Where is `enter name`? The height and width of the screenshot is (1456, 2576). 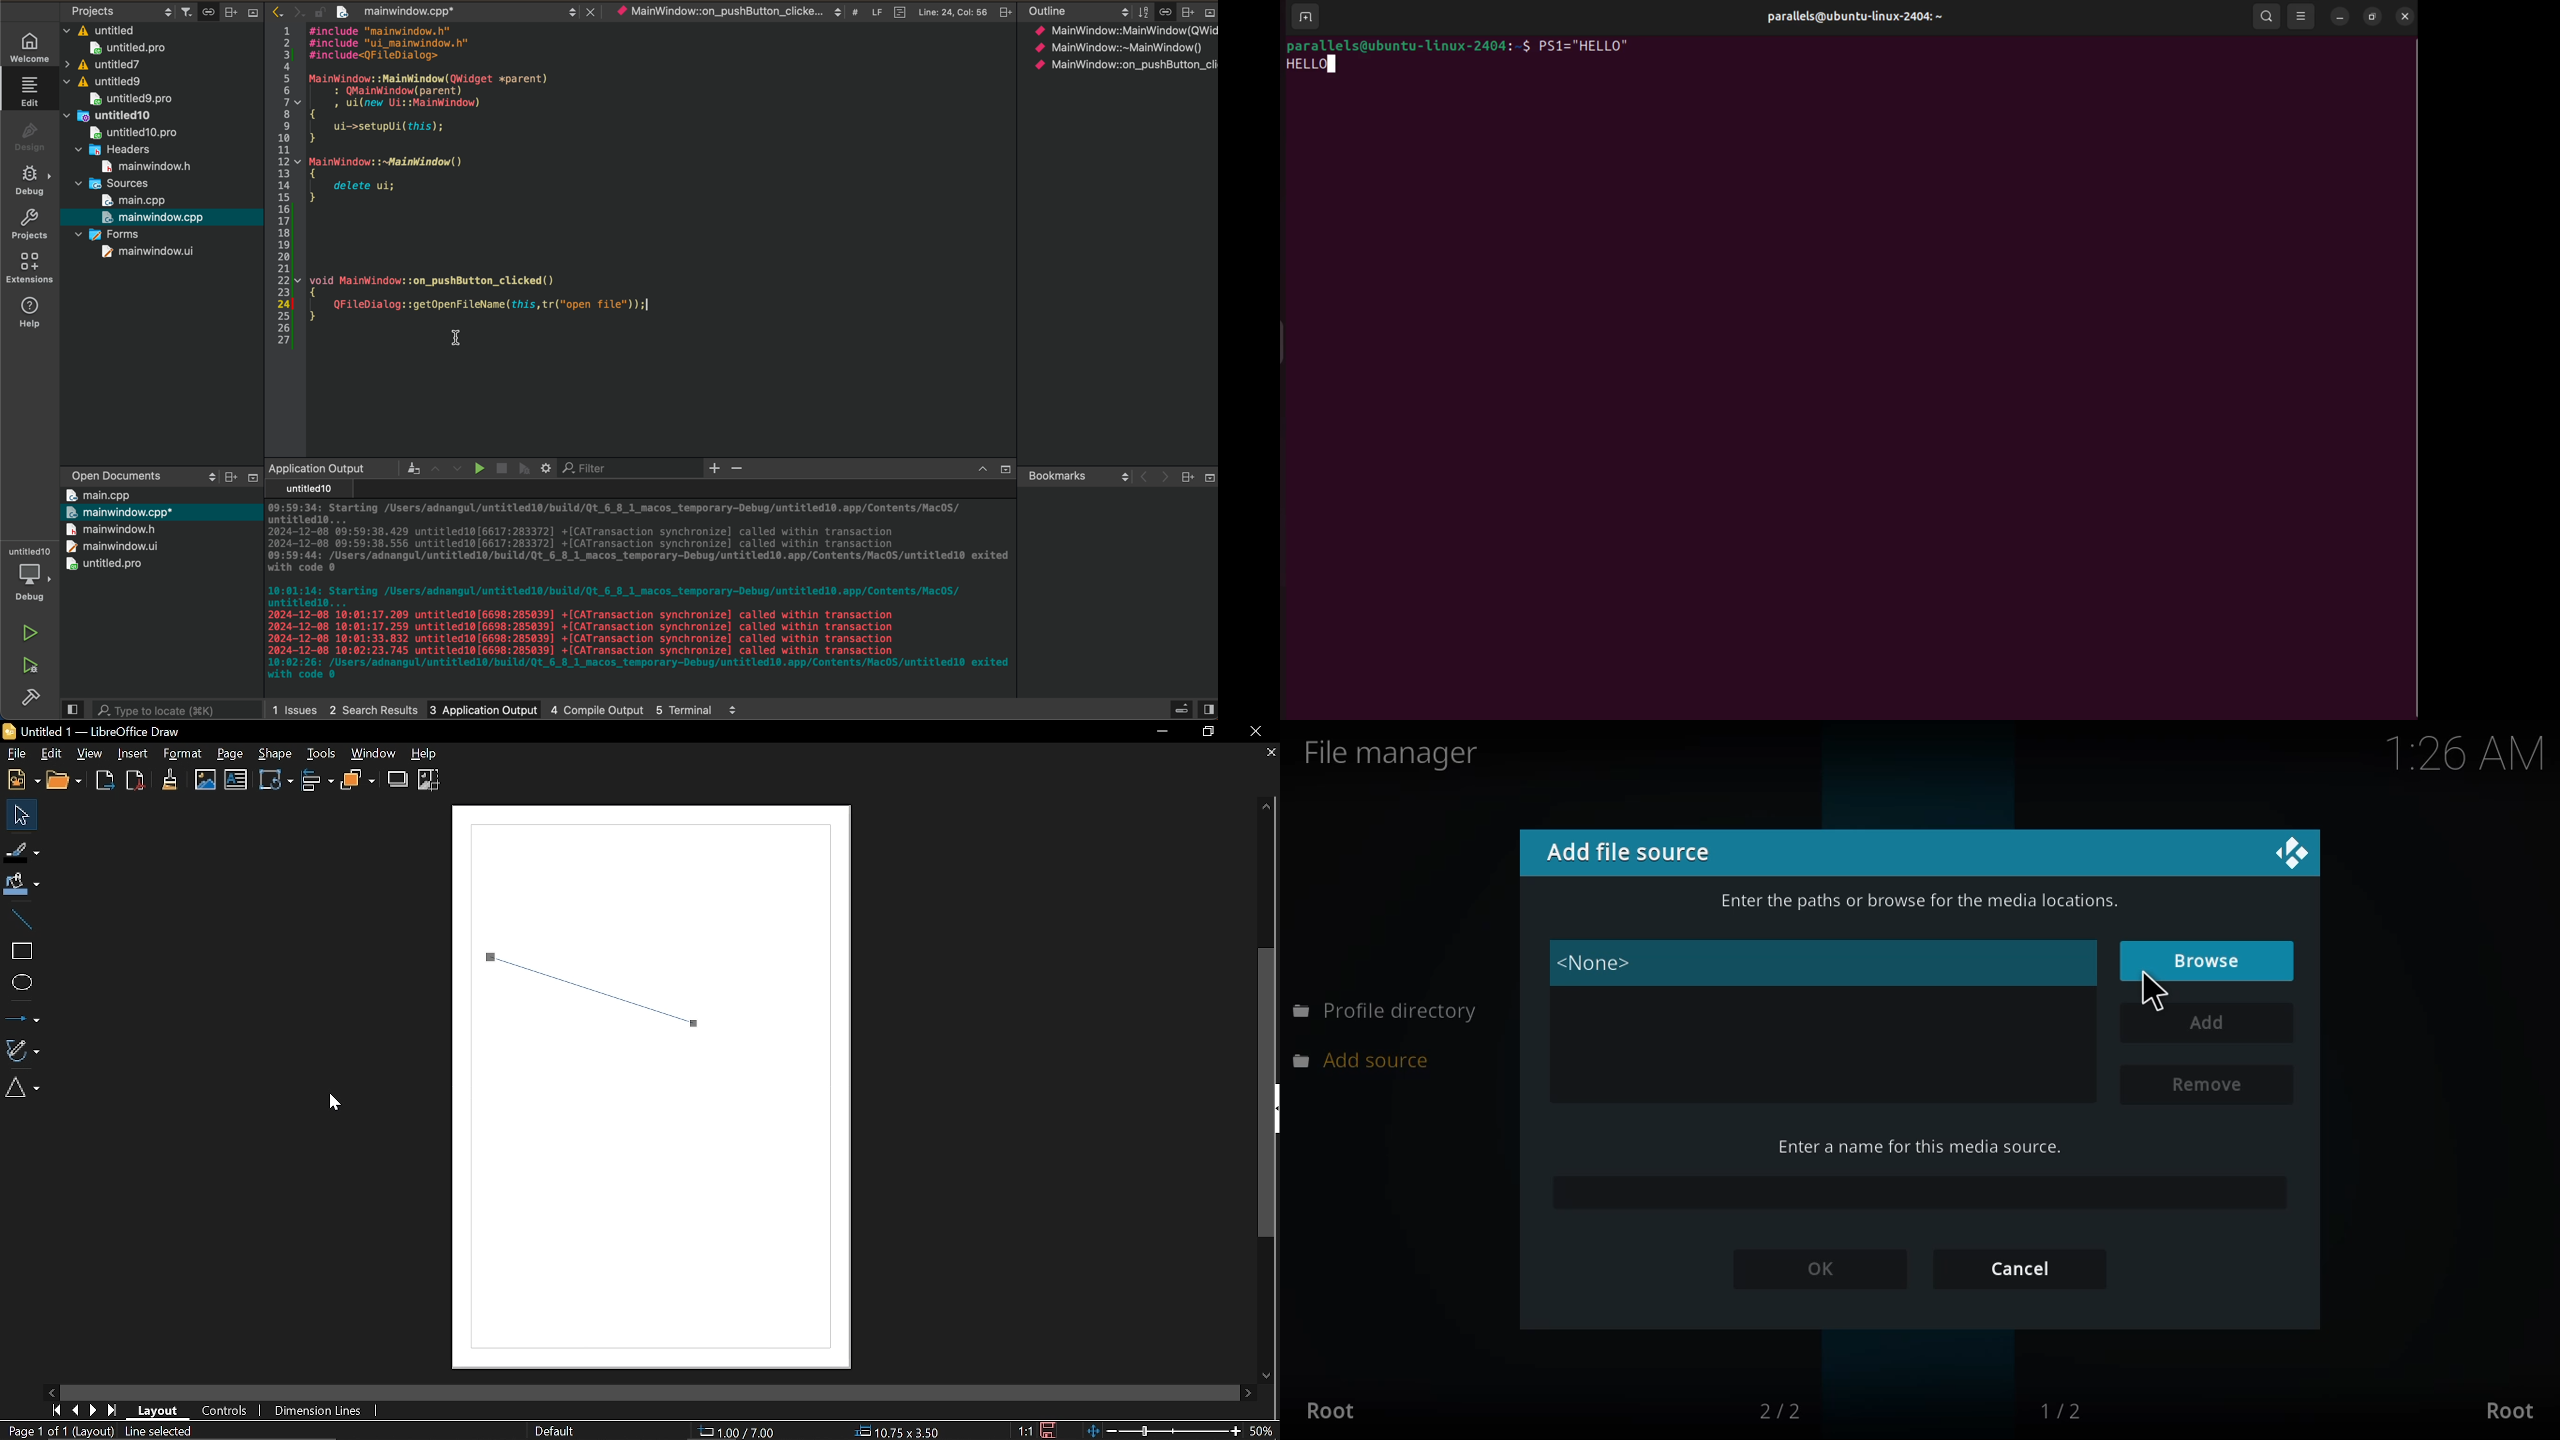 enter name is located at coordinates (1913, 1145).